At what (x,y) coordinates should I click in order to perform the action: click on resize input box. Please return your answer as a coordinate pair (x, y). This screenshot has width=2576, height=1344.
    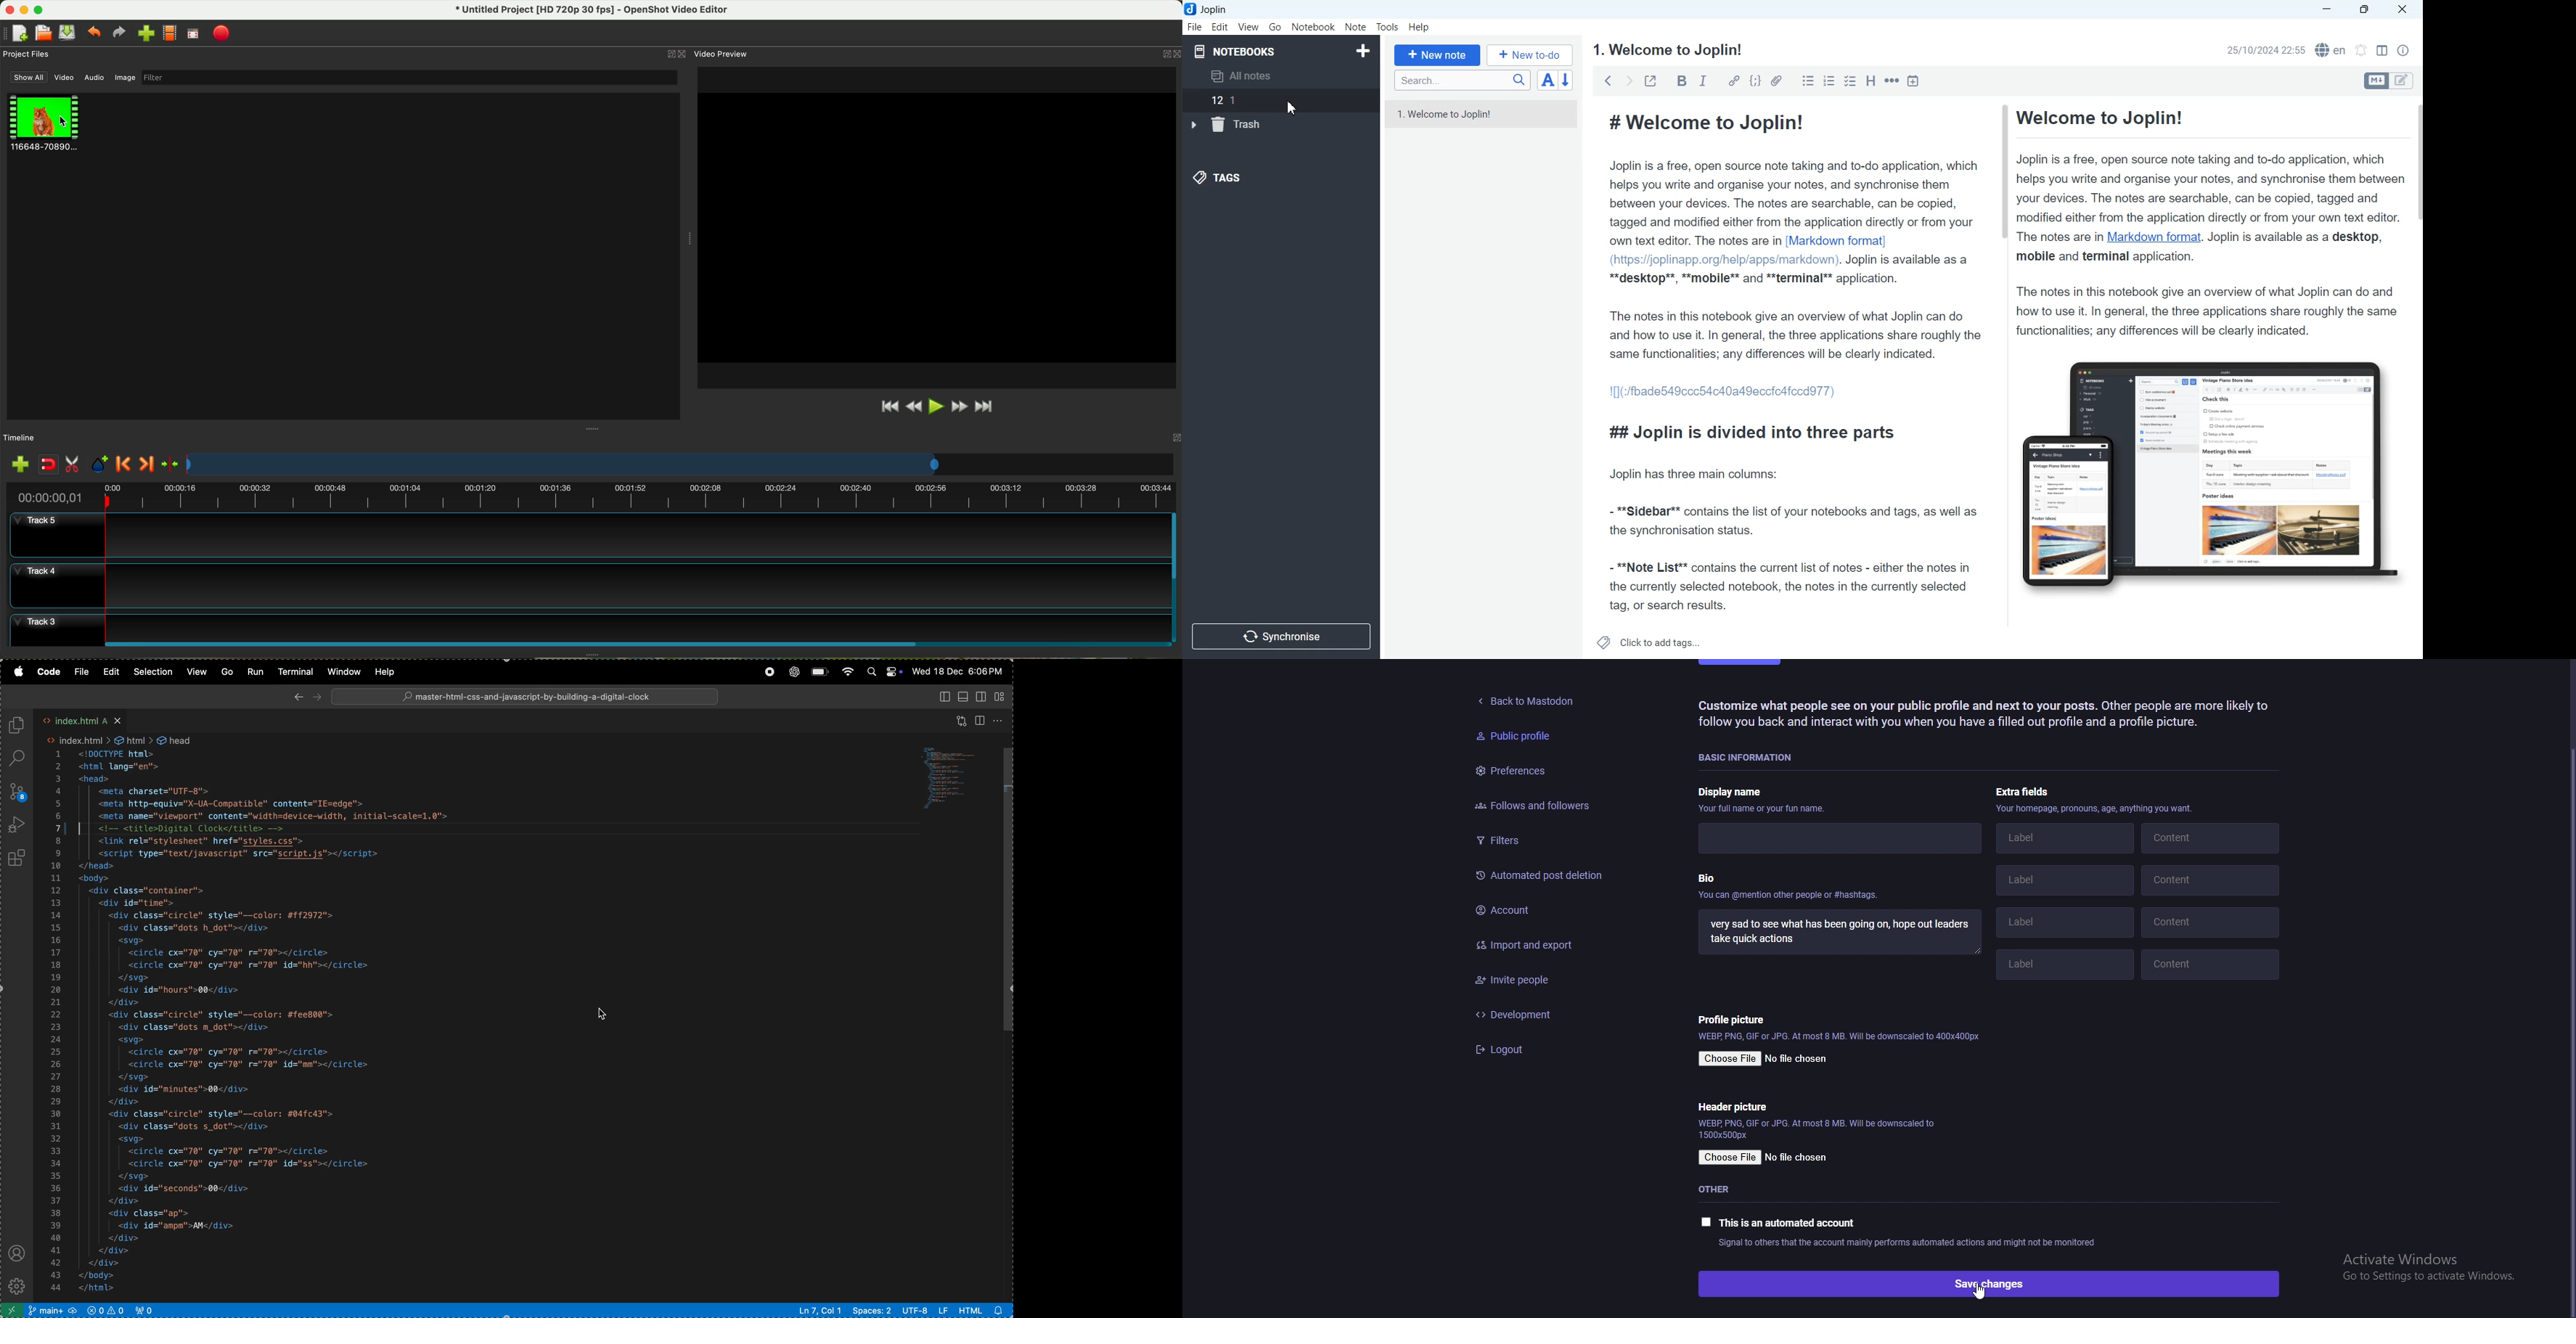
    Looking at the image, I should click on (1979, 952).